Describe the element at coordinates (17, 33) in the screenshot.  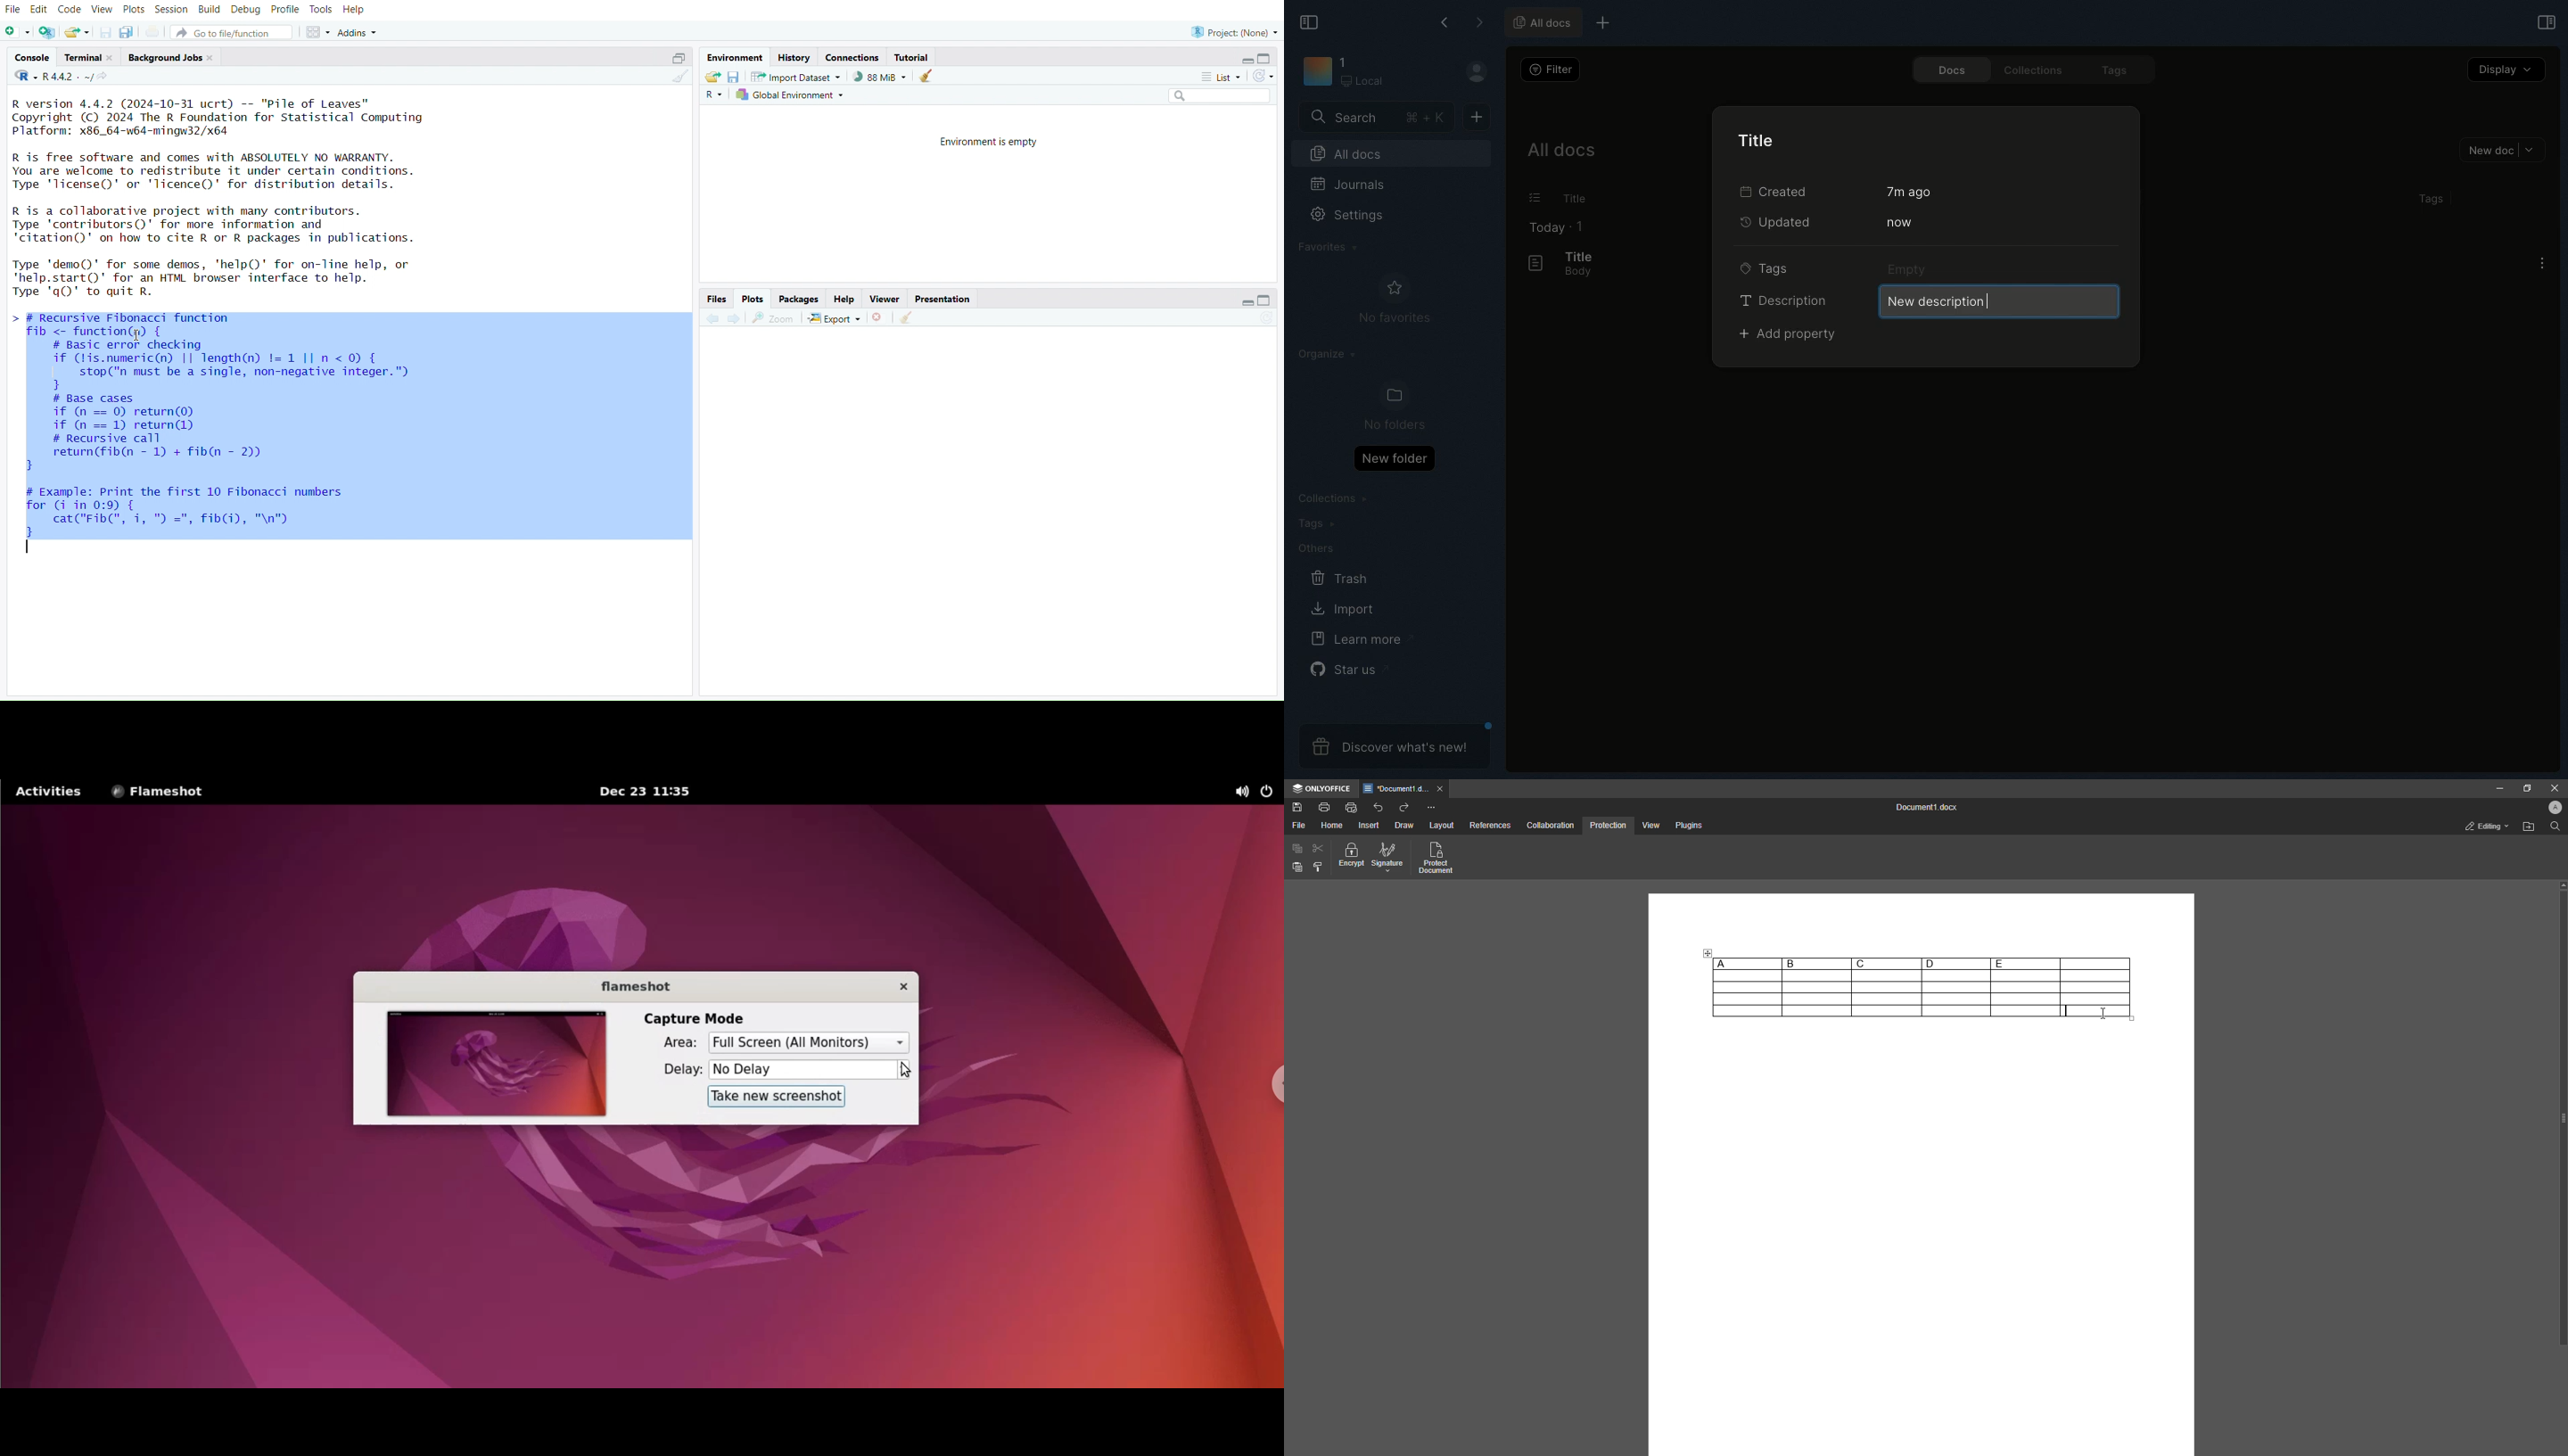
I see `new script` at that location.